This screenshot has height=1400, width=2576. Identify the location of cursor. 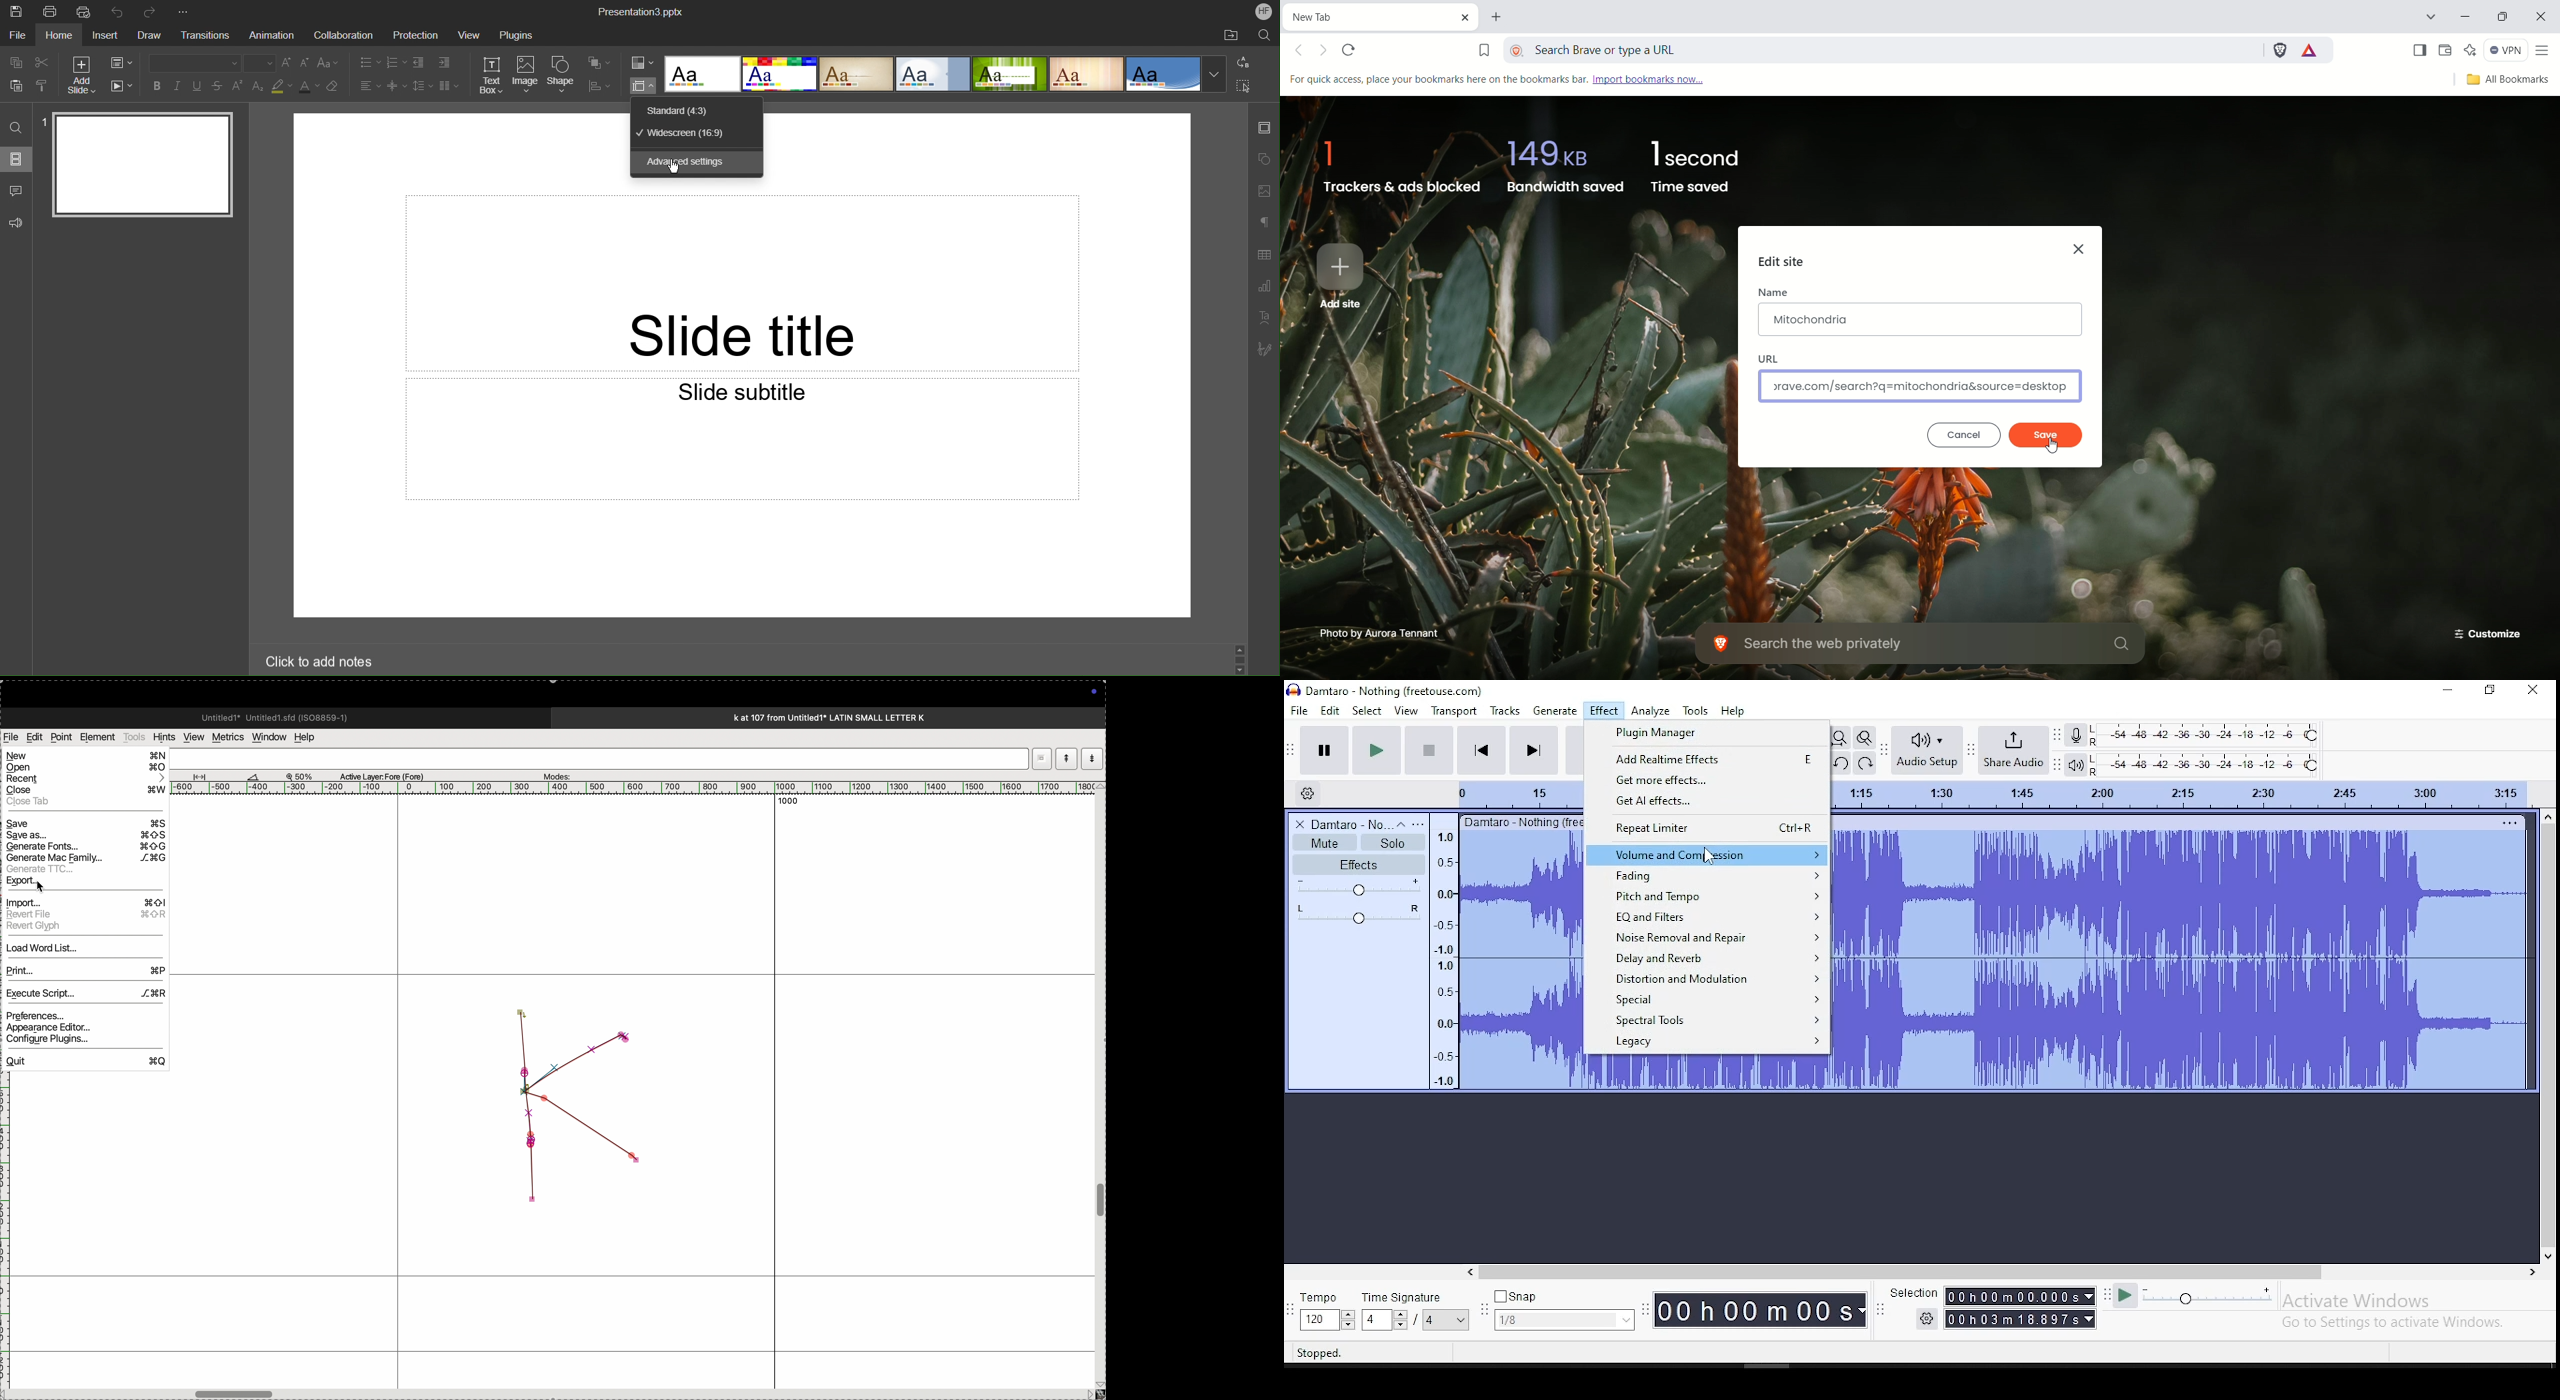
(1709, 855).